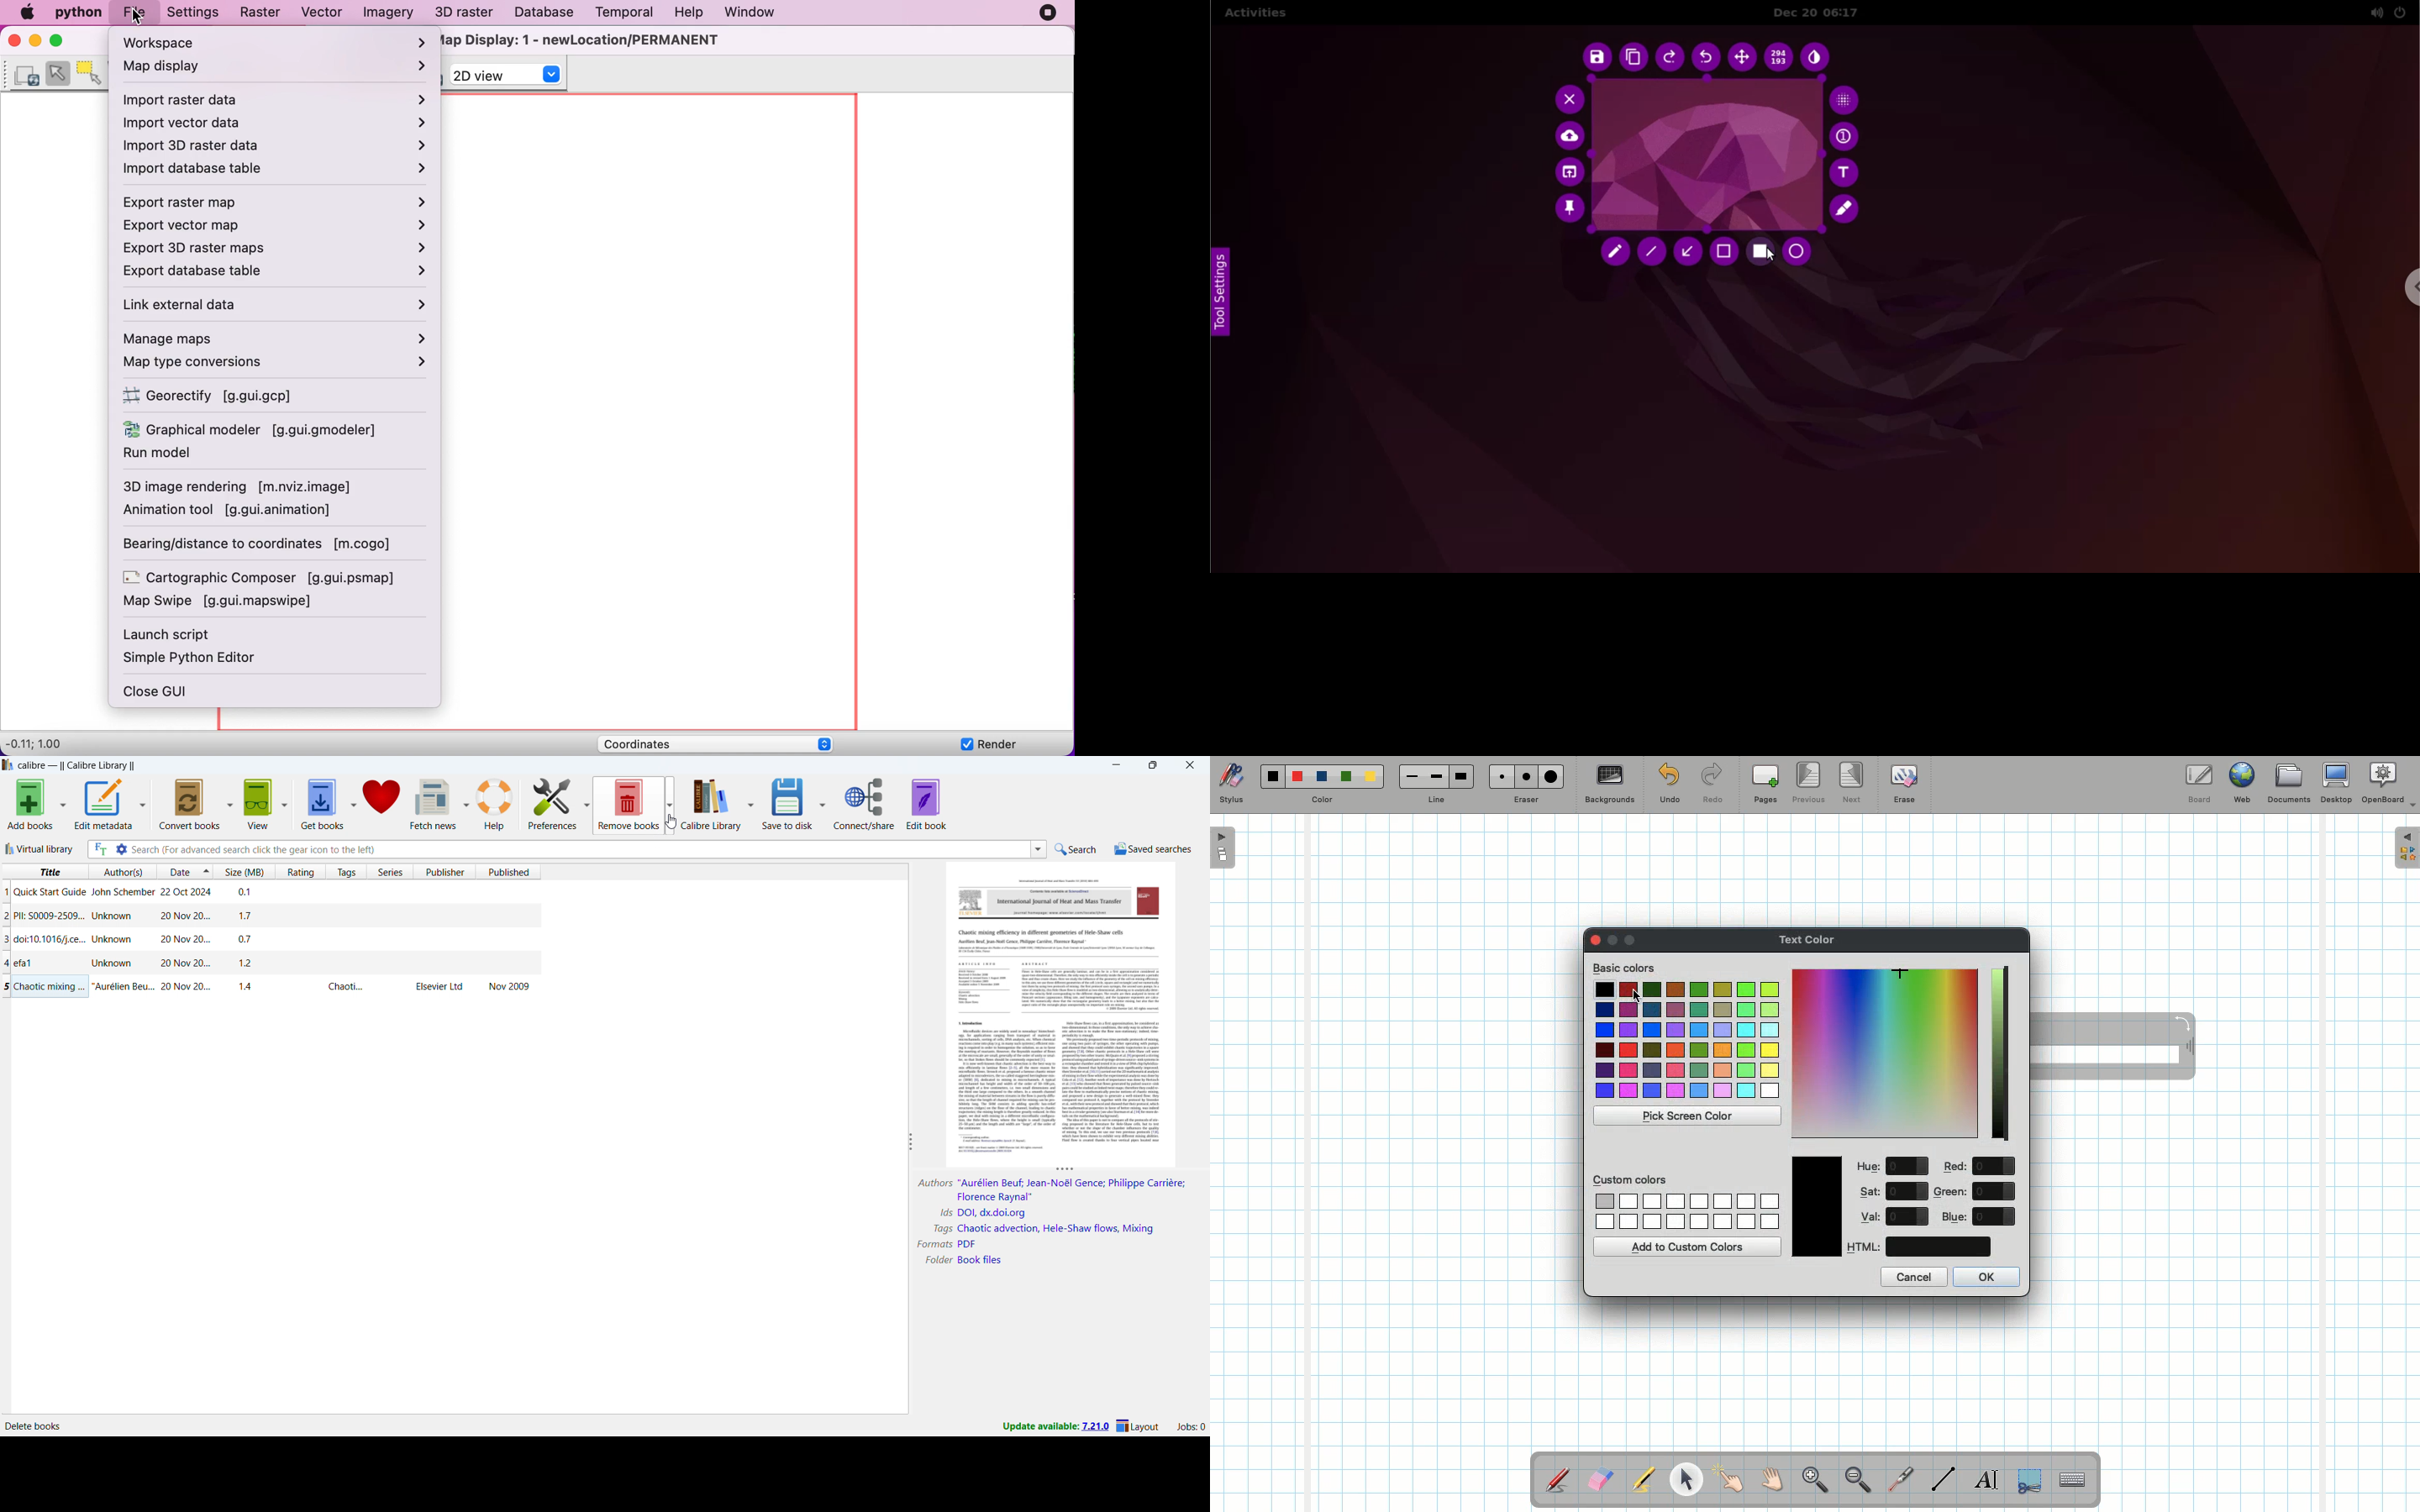 Image resolution: width=2436 pixels, height=1512 pixels. I want to click on edit metadata, so click(103, 805).